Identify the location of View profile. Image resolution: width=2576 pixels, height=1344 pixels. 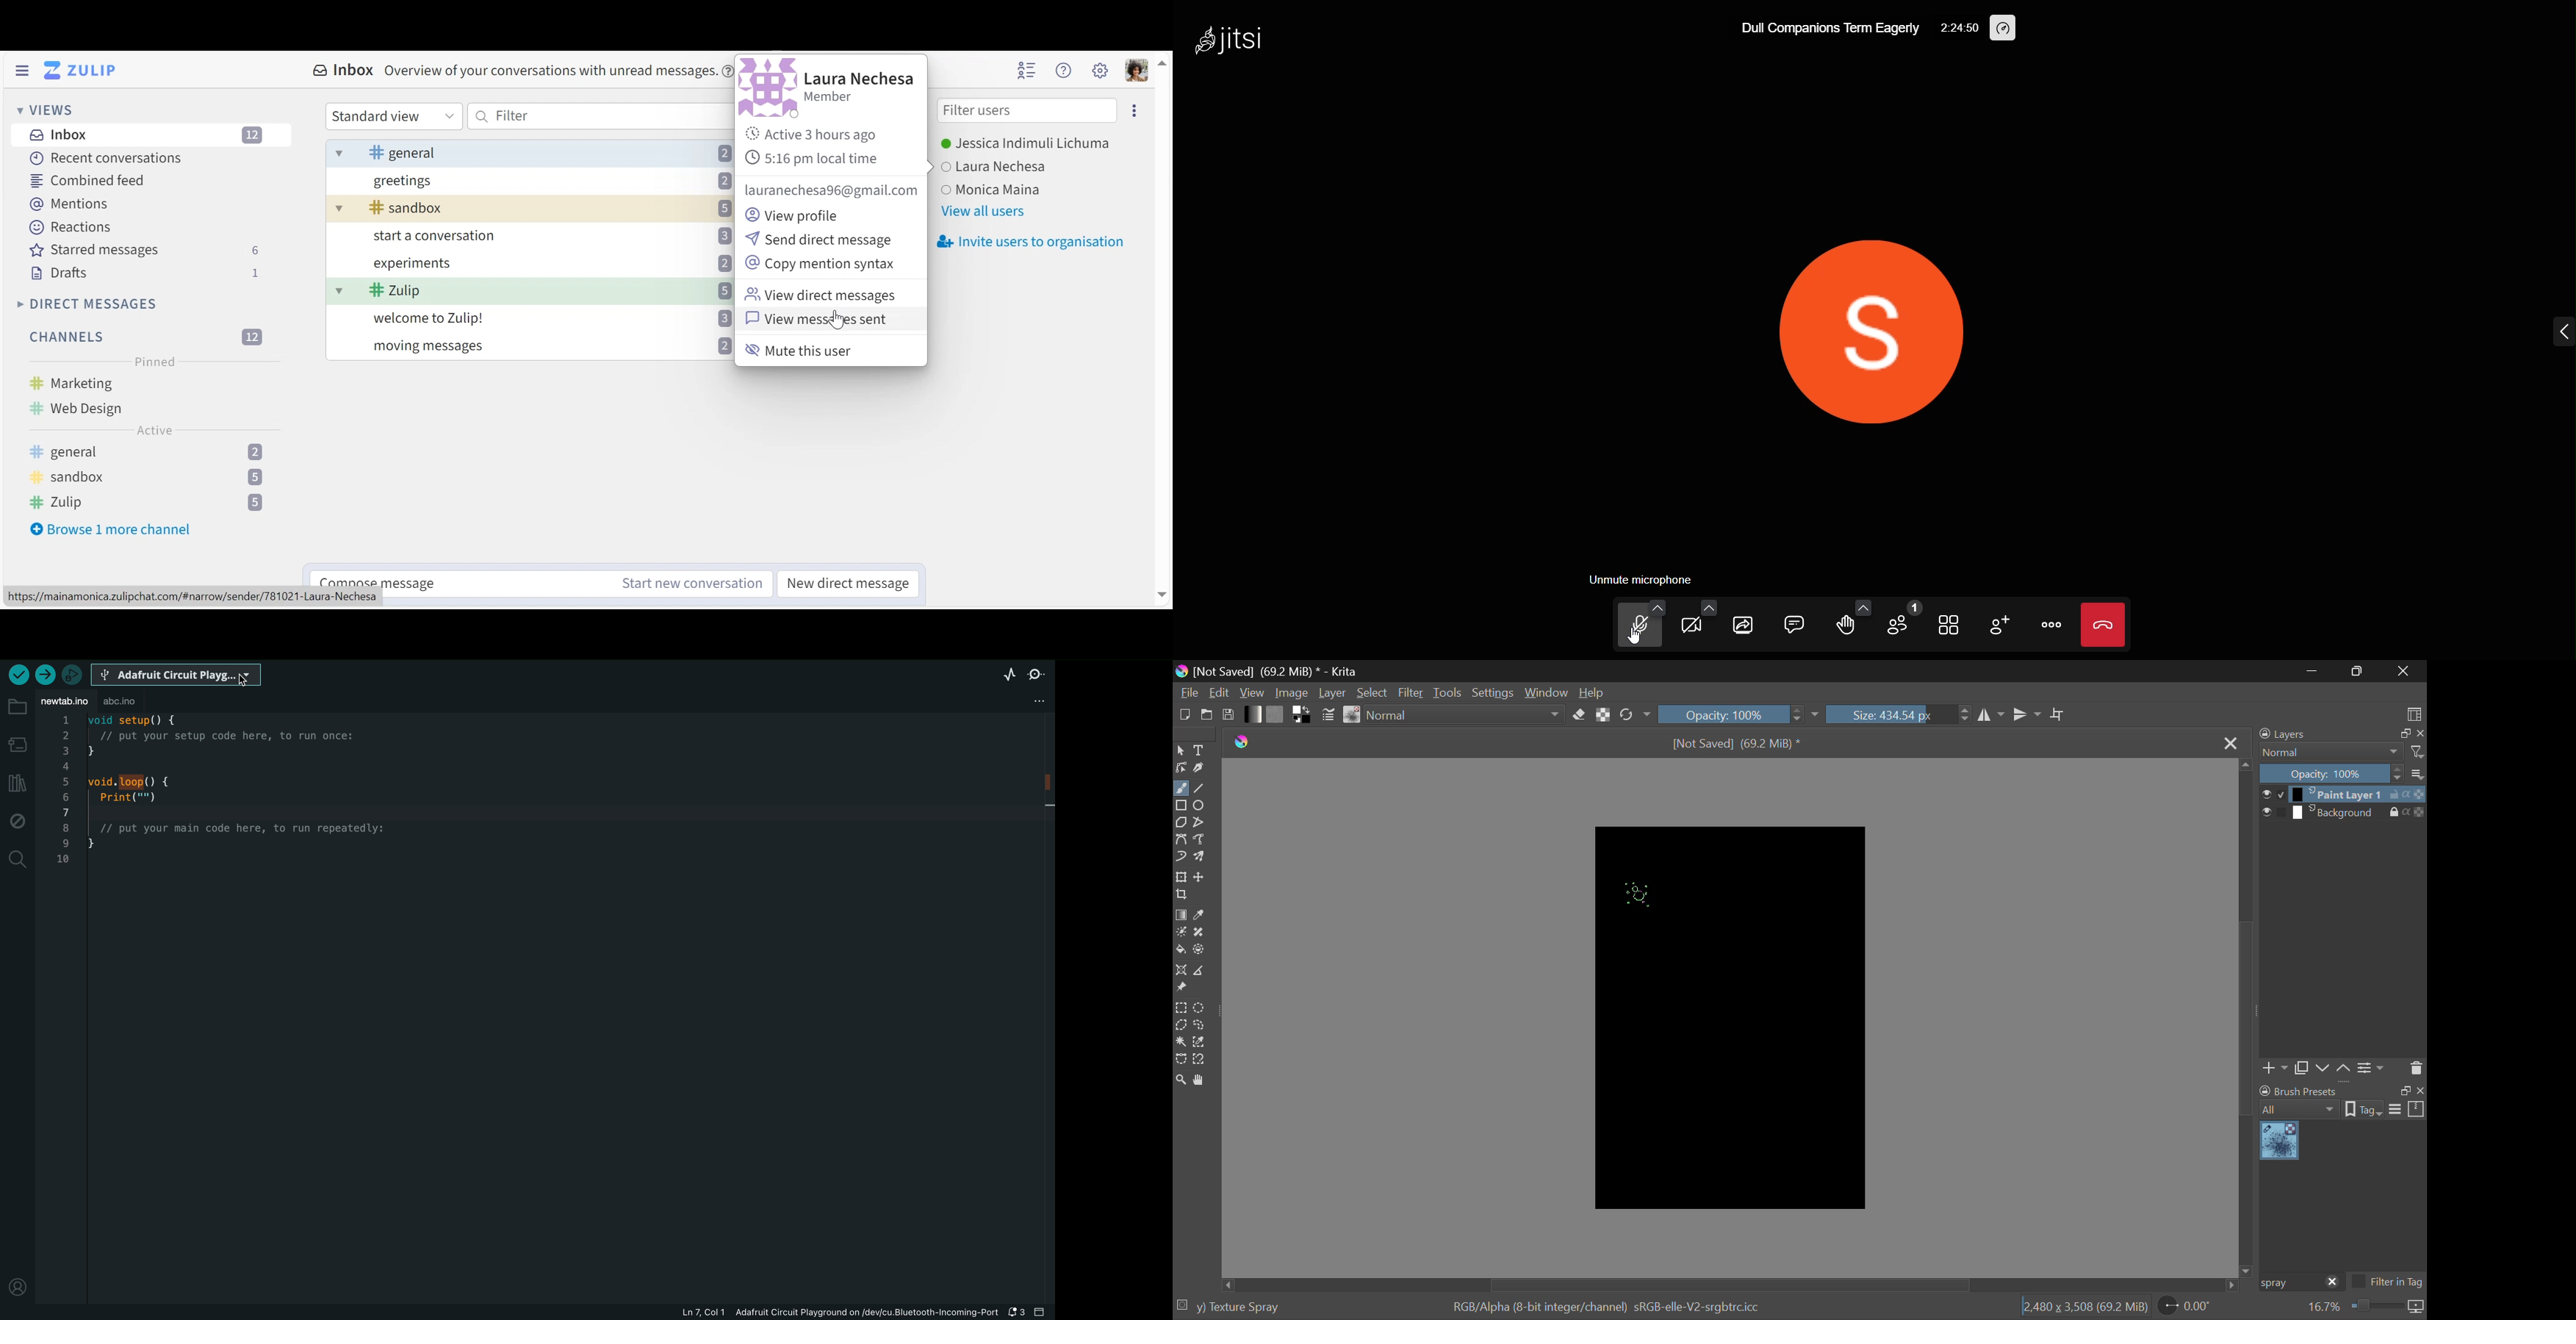
(797, 216).